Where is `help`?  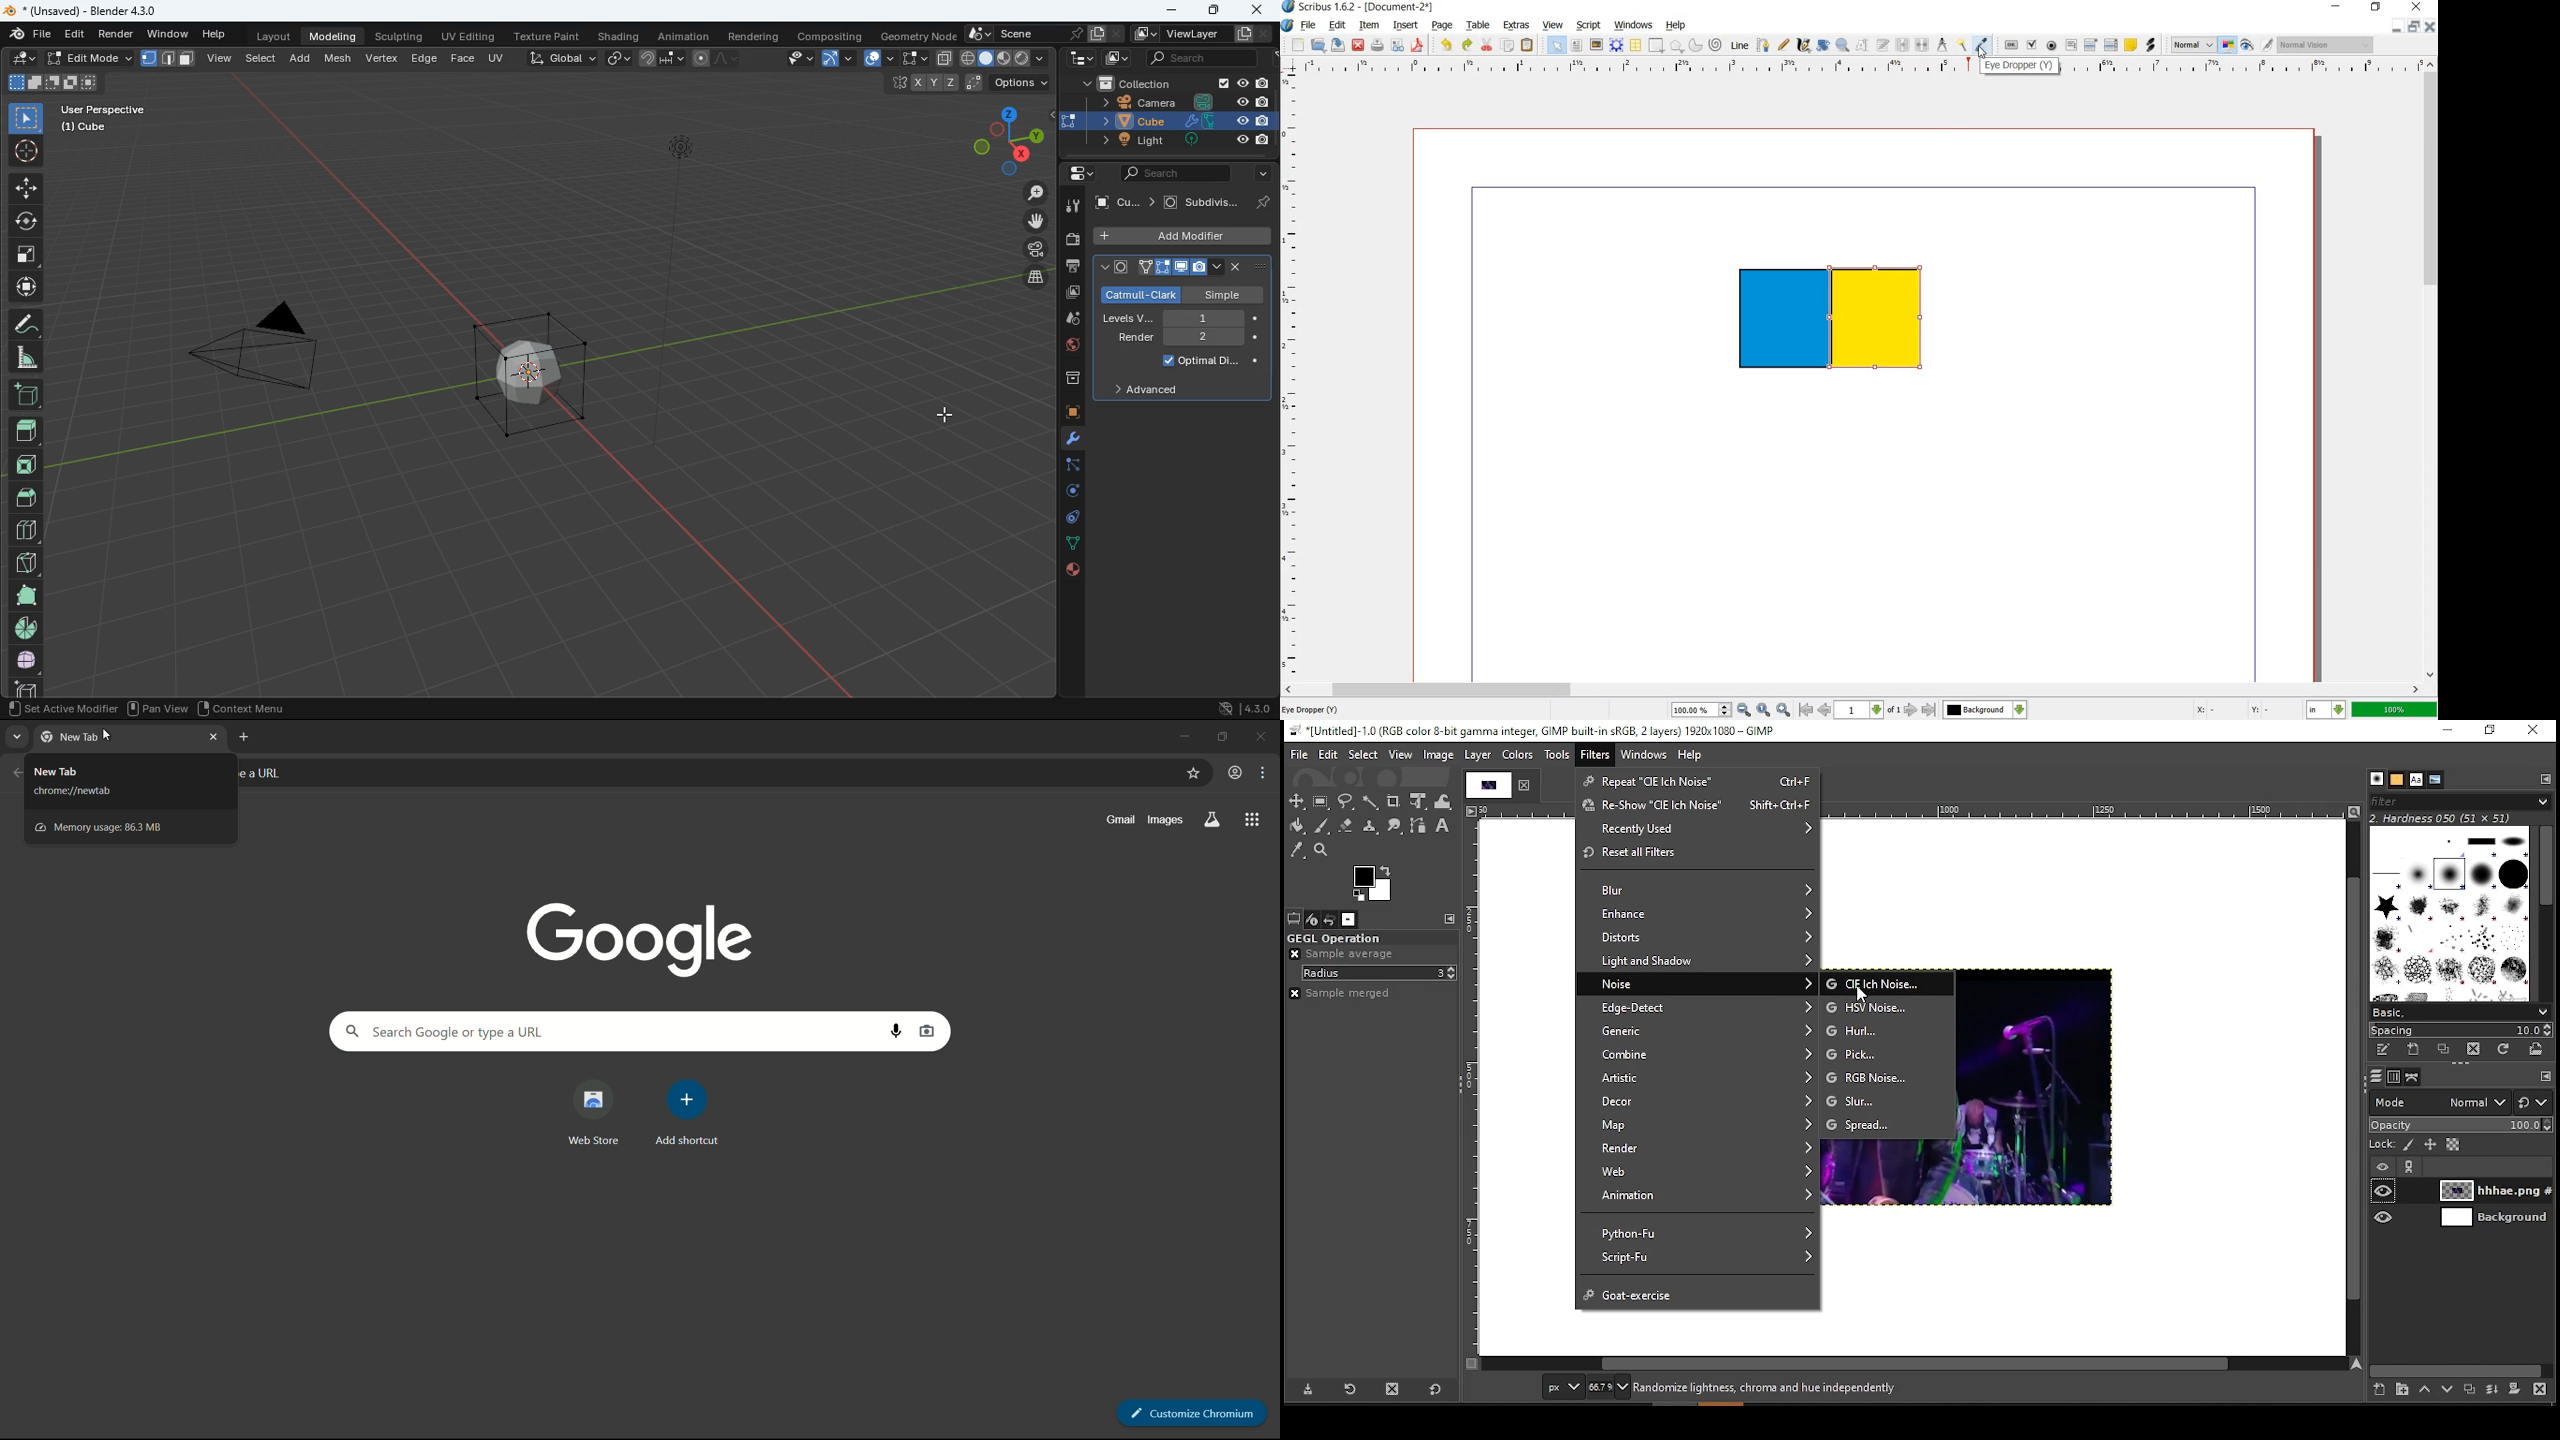 help is located at coordinates (1674, 26).